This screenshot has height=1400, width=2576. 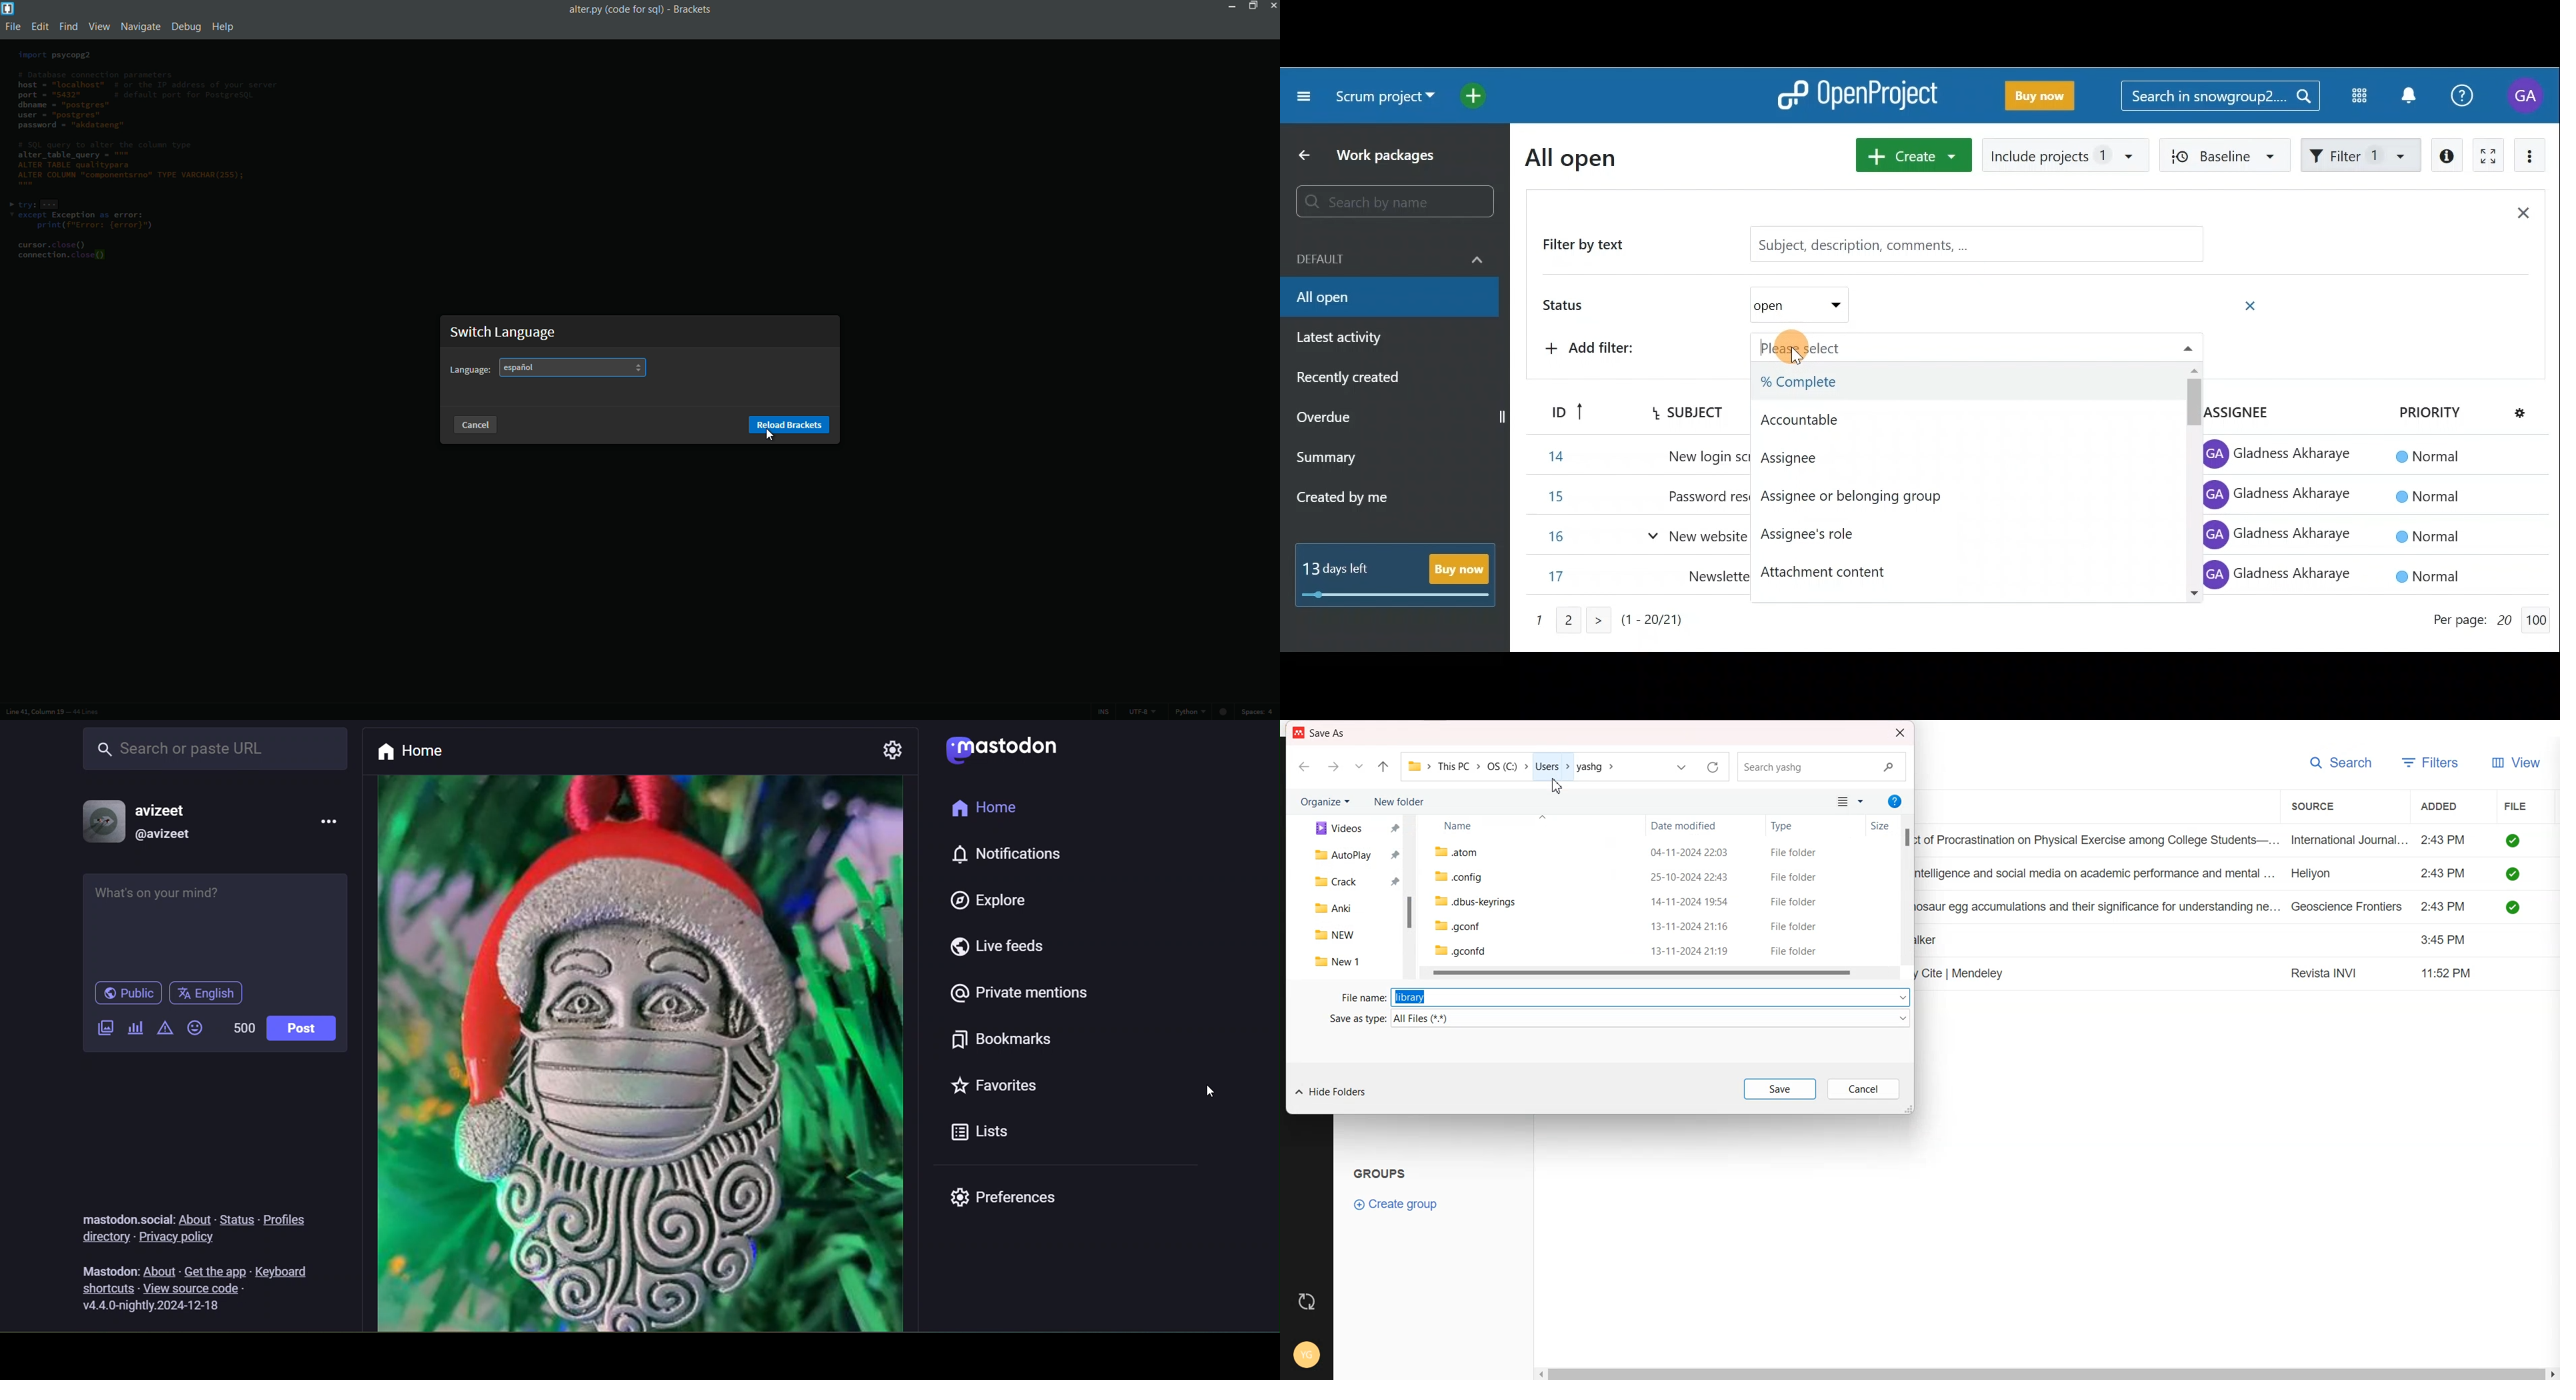 I want to click on view menu, so click(x=98, y=26).